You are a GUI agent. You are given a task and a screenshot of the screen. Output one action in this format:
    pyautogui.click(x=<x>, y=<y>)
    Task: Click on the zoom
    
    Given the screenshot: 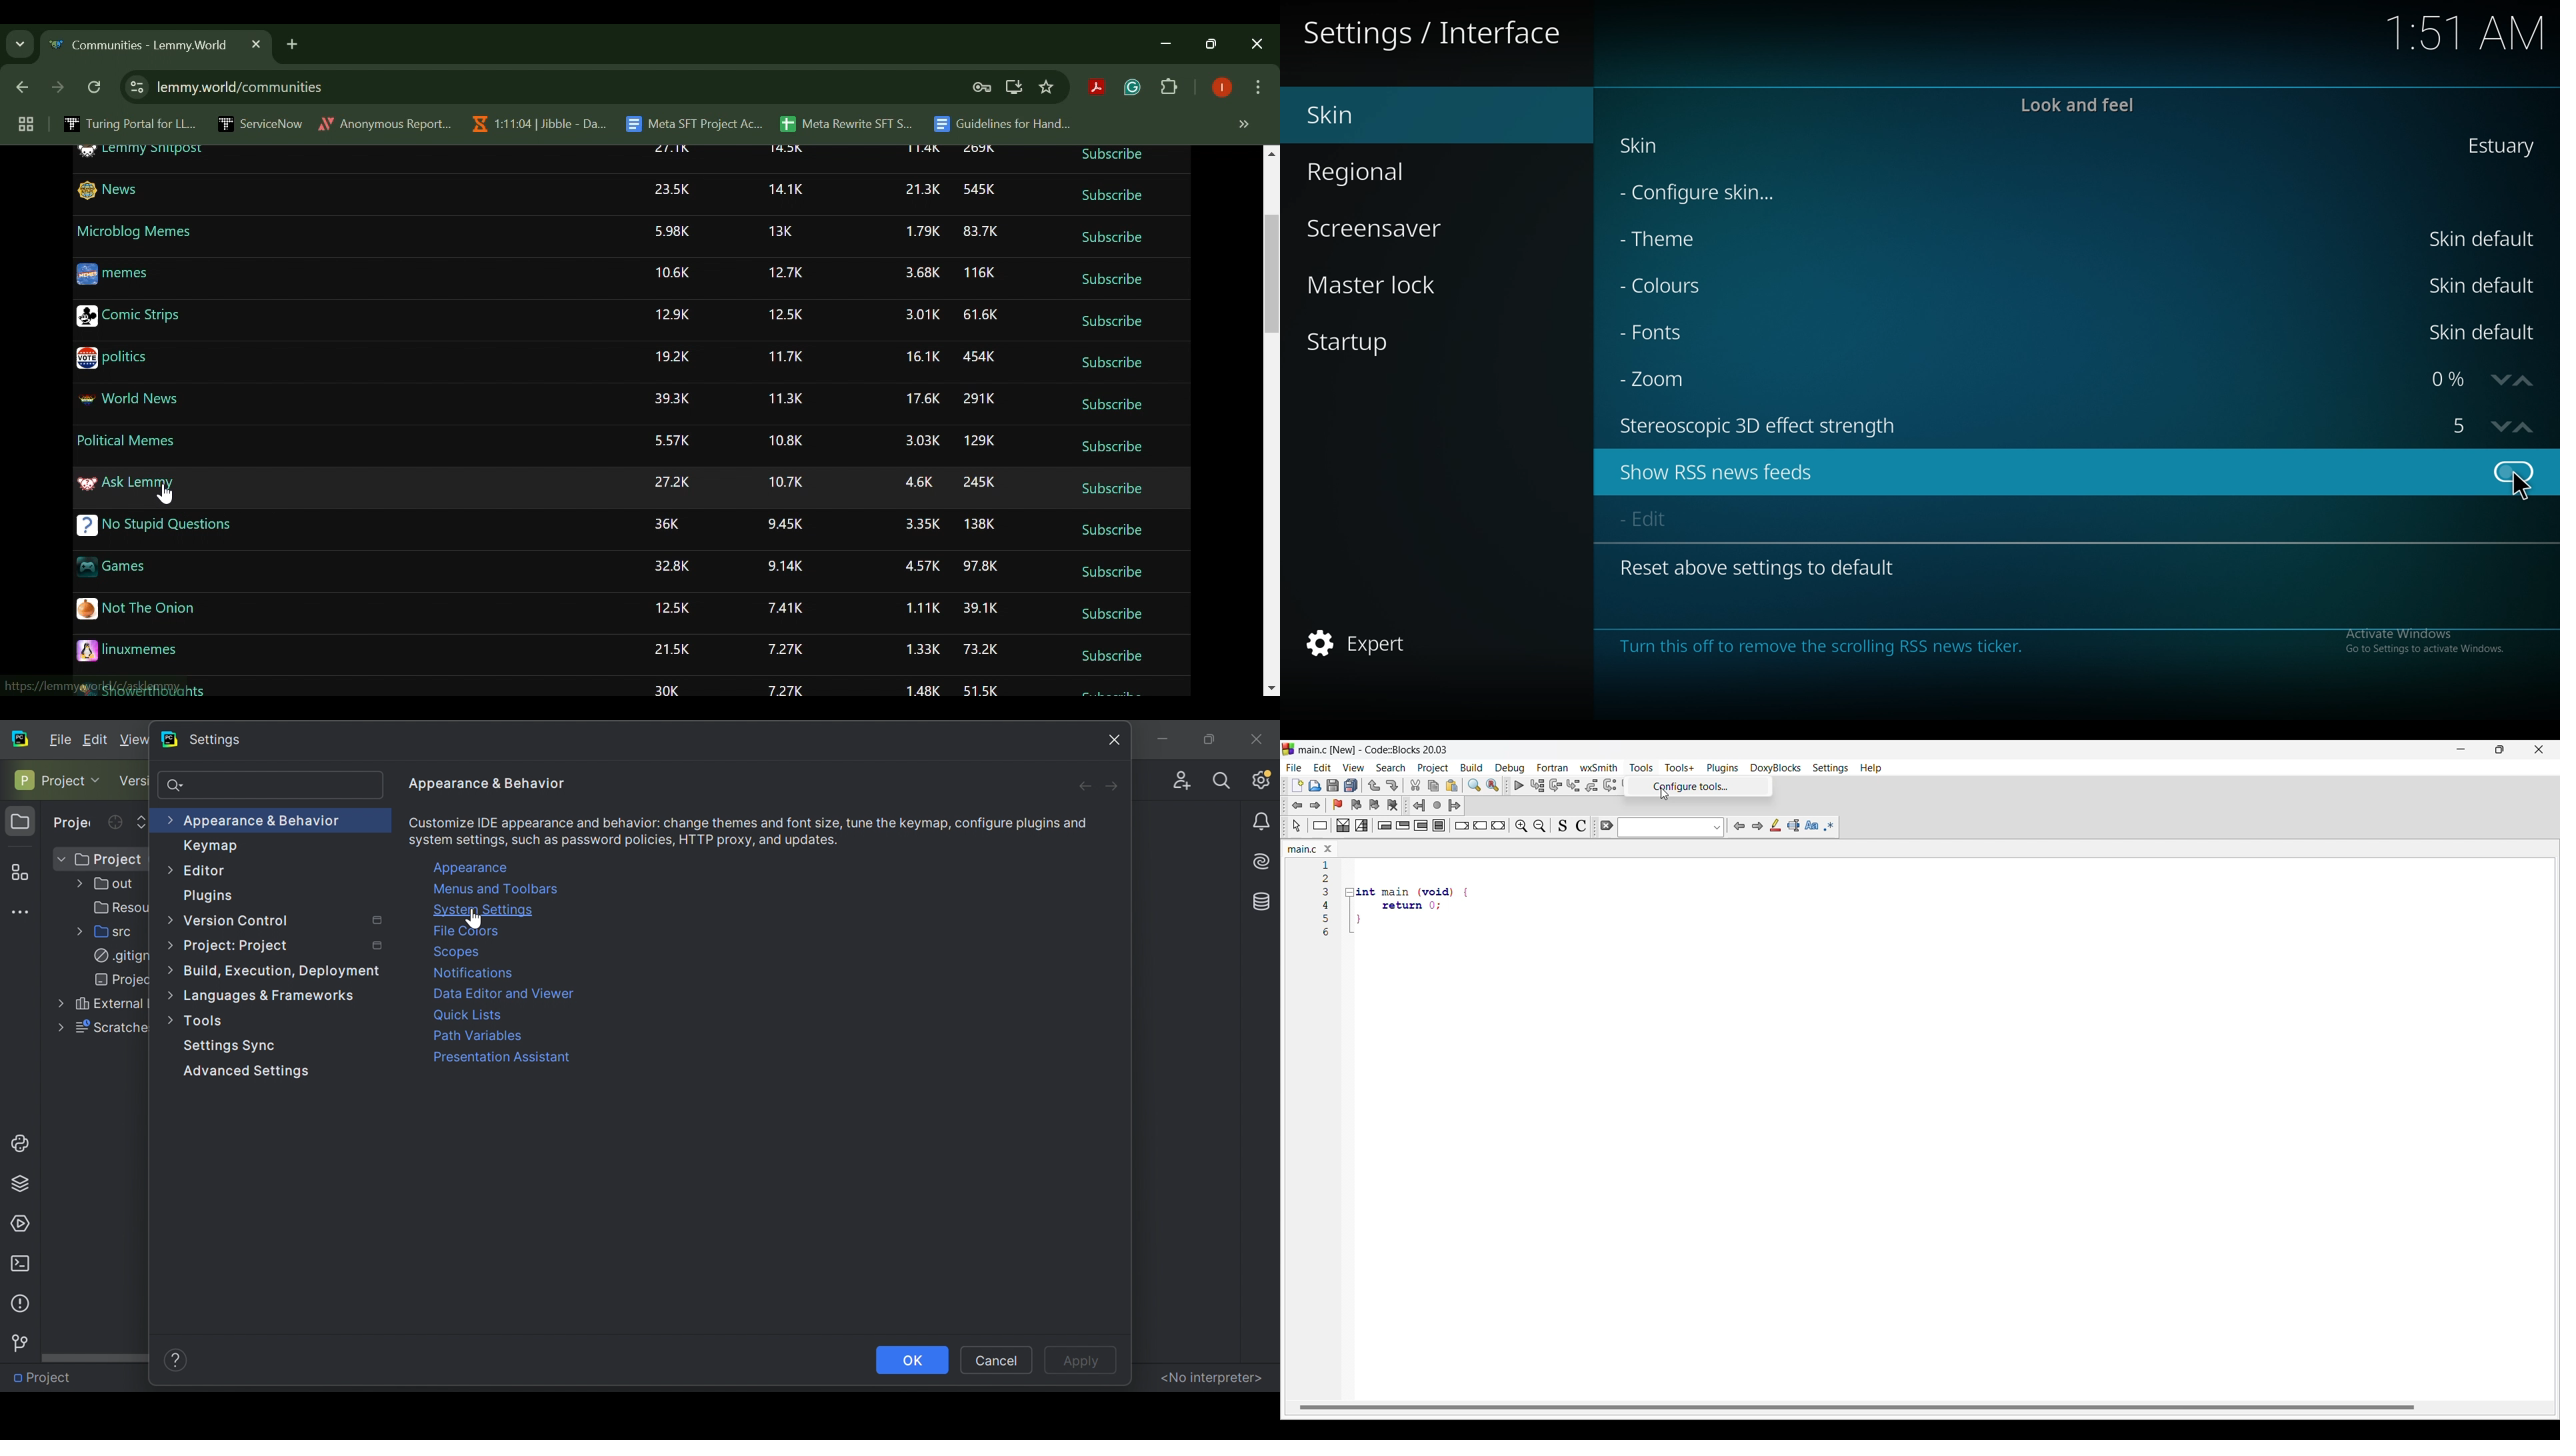 What is the action you would take?
    pyautogui.click(x=2446, y=381)
    